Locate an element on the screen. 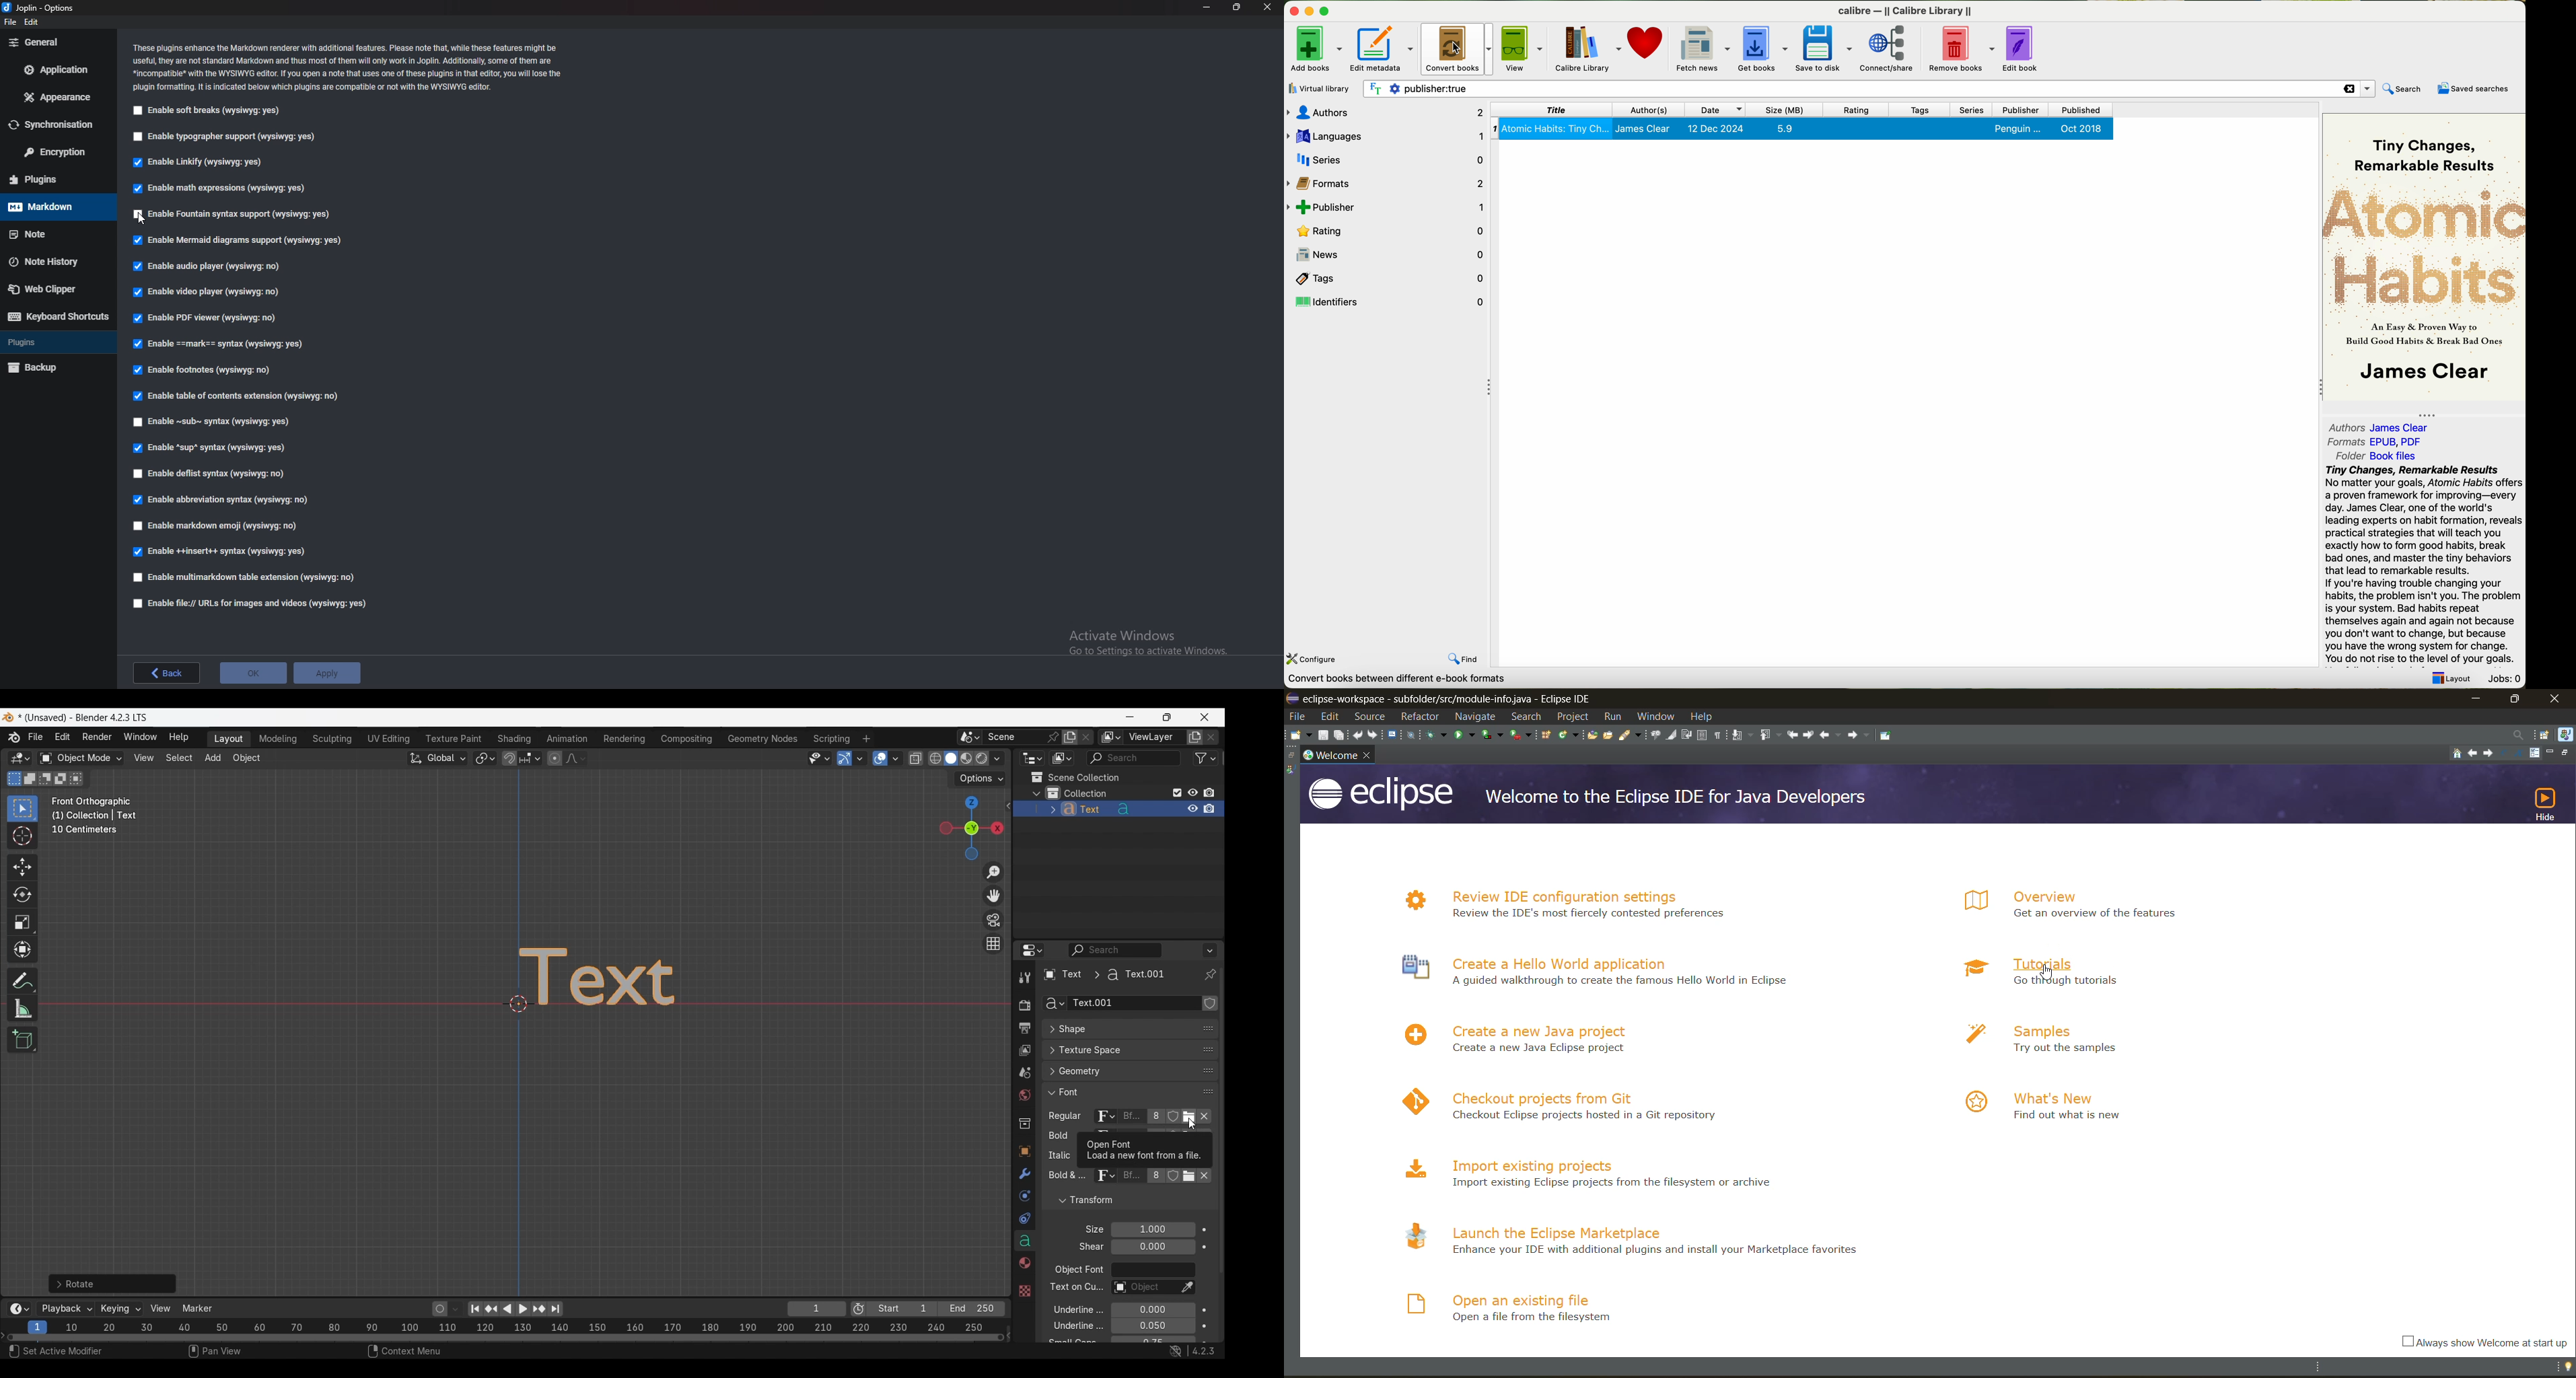 The height and width of the screenshot is (1400, 2576).  always show welcome at startup is located at coordinates (2487, 1342).